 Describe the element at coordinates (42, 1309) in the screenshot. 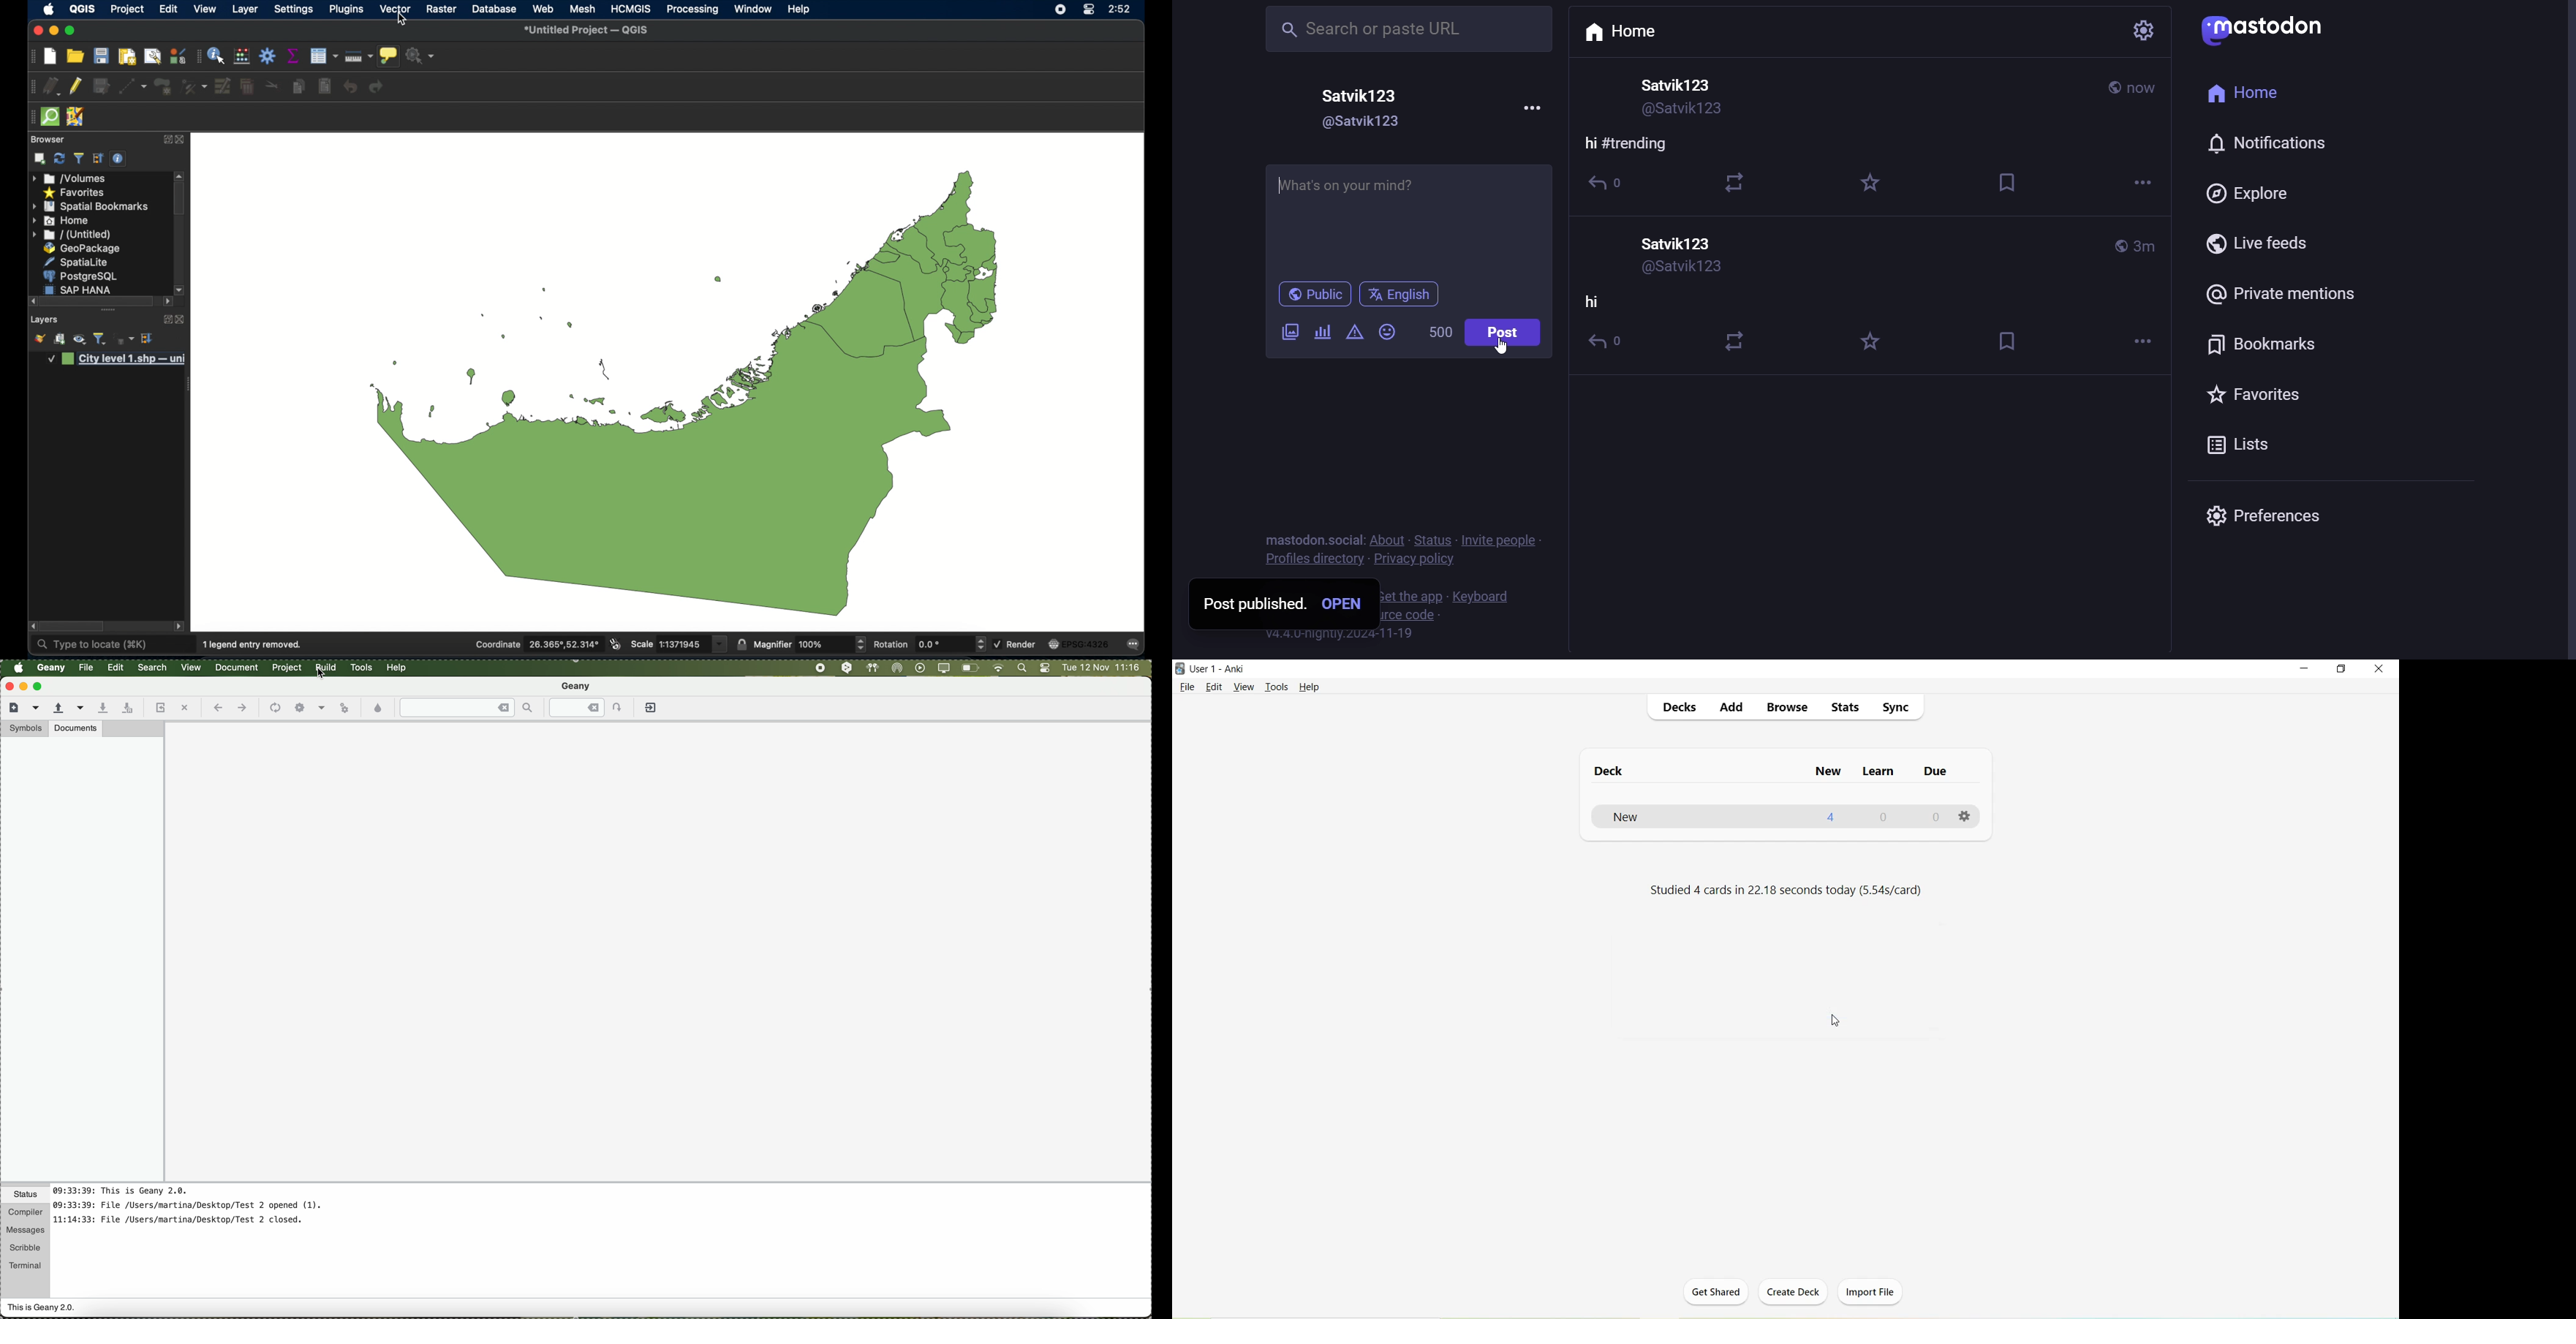

I see `this is geany 2.0` at that location.